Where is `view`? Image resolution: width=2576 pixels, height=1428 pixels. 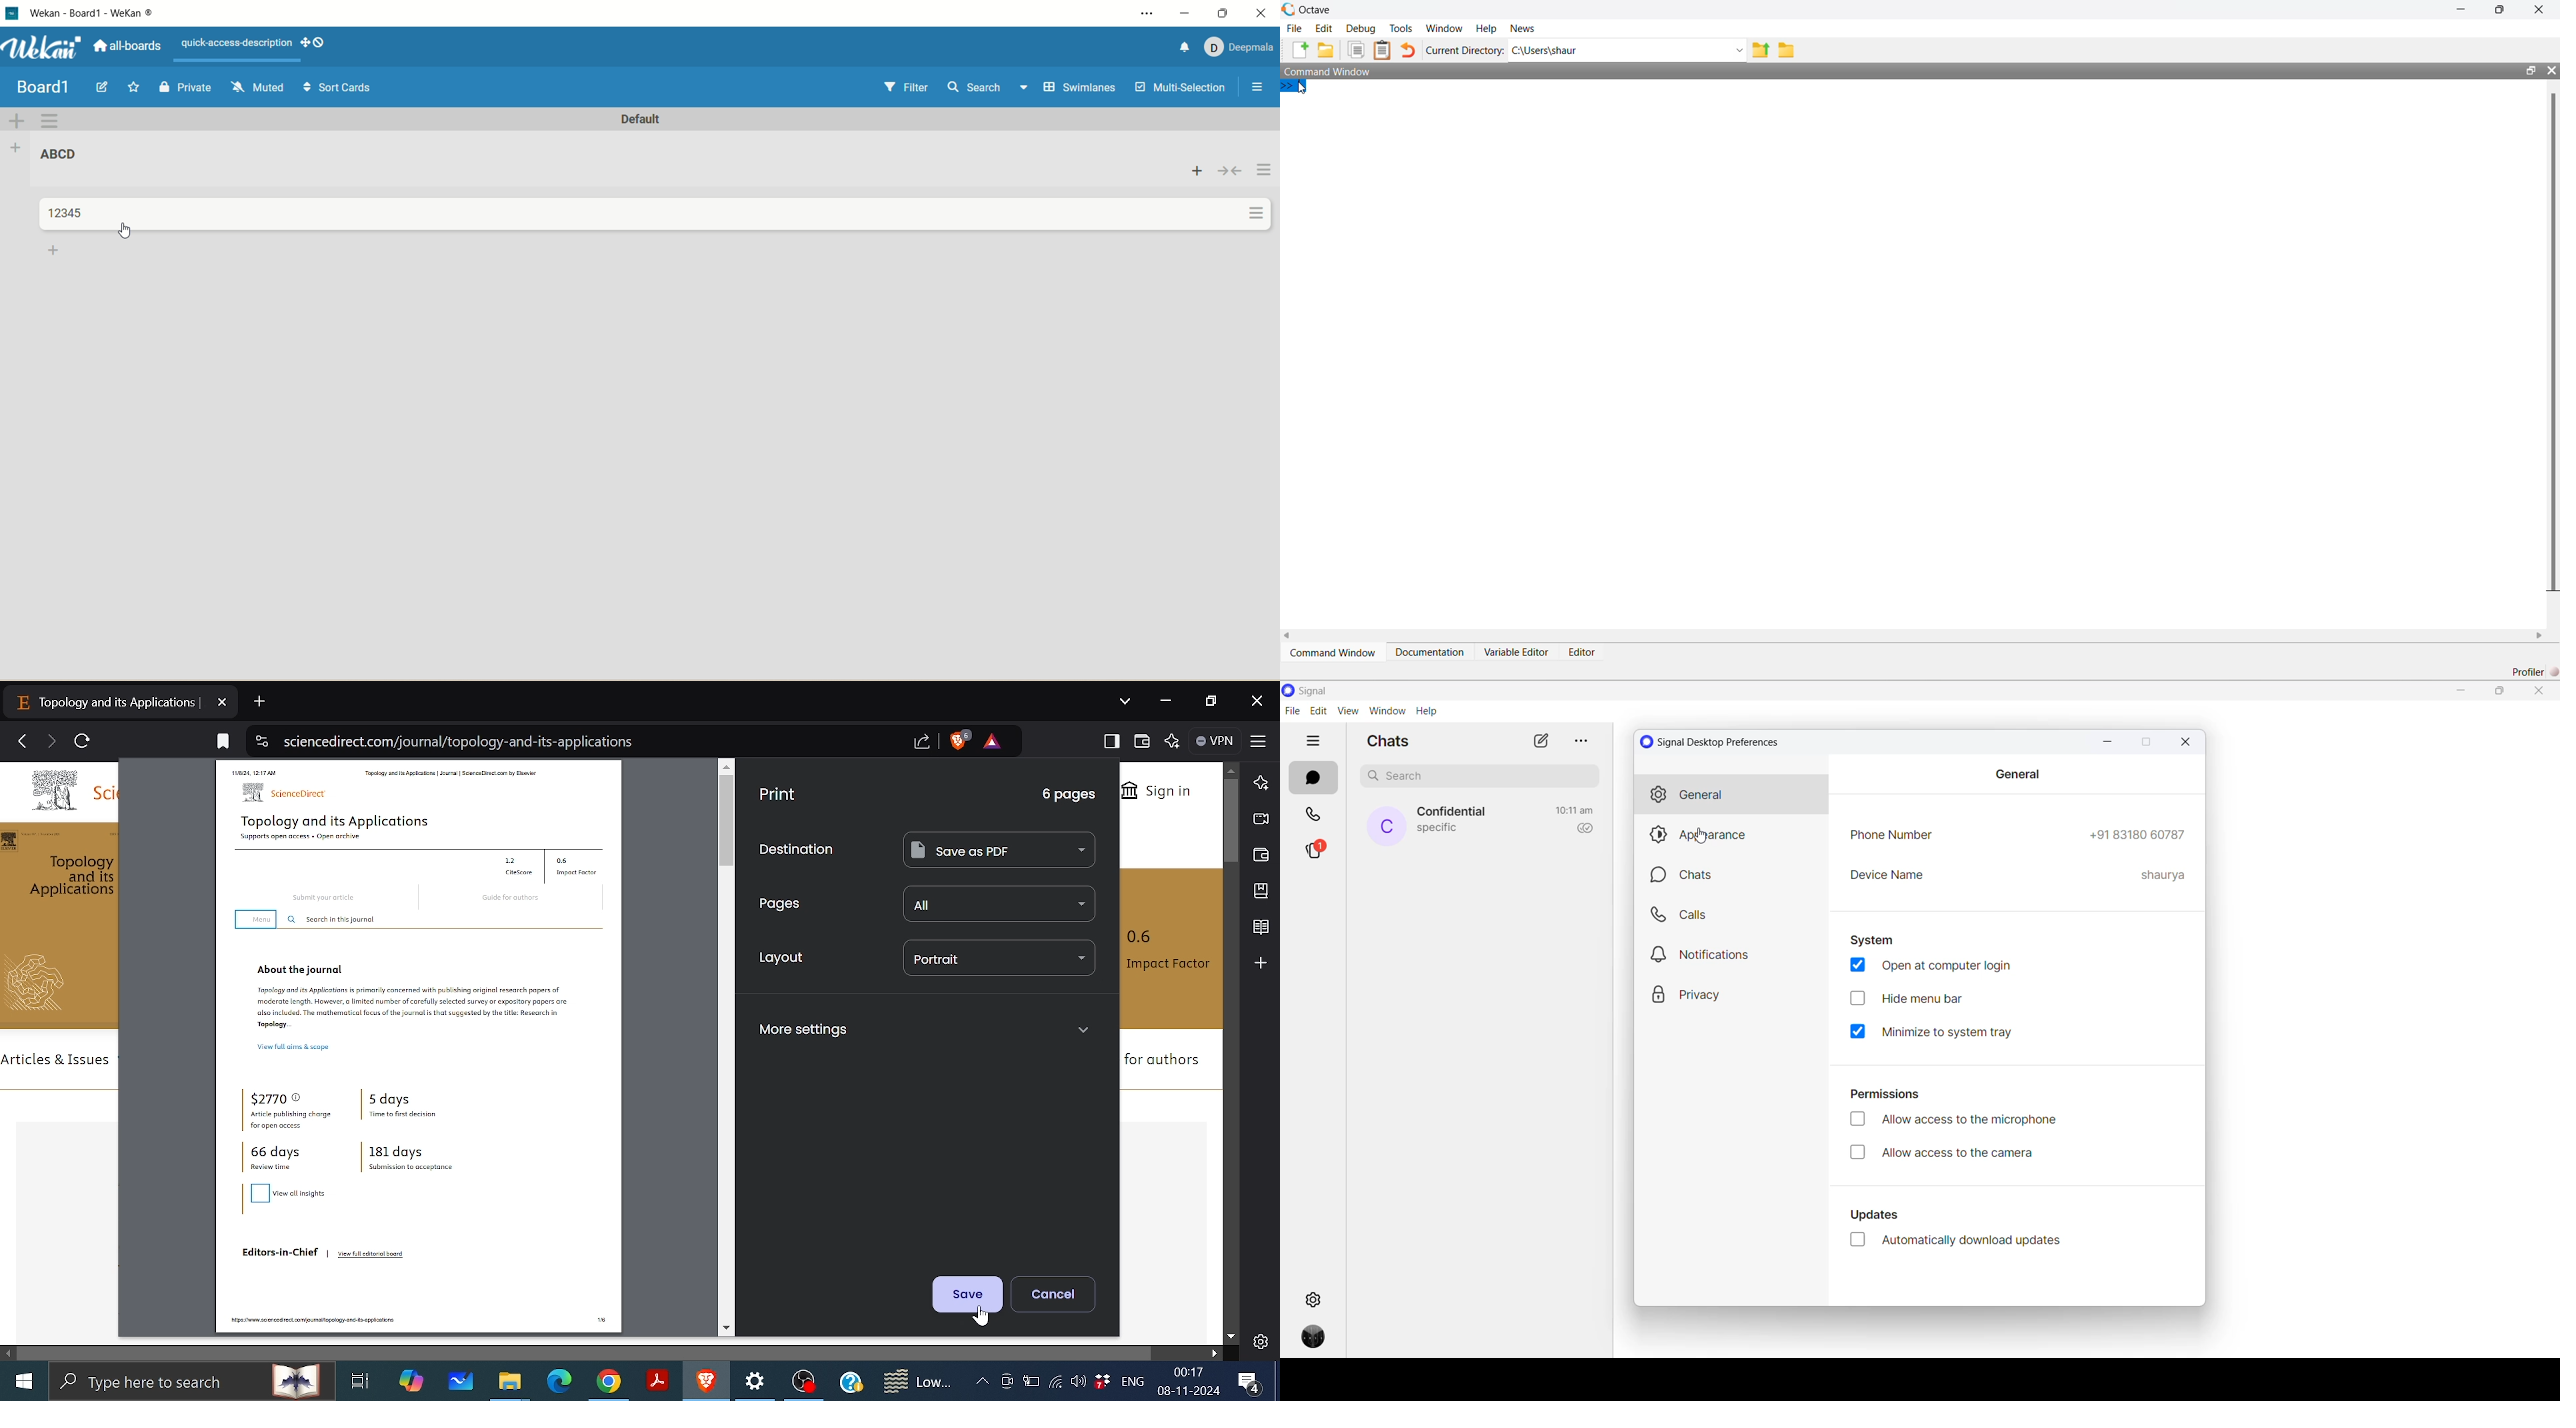 view is located at coordinates (1347, 710).